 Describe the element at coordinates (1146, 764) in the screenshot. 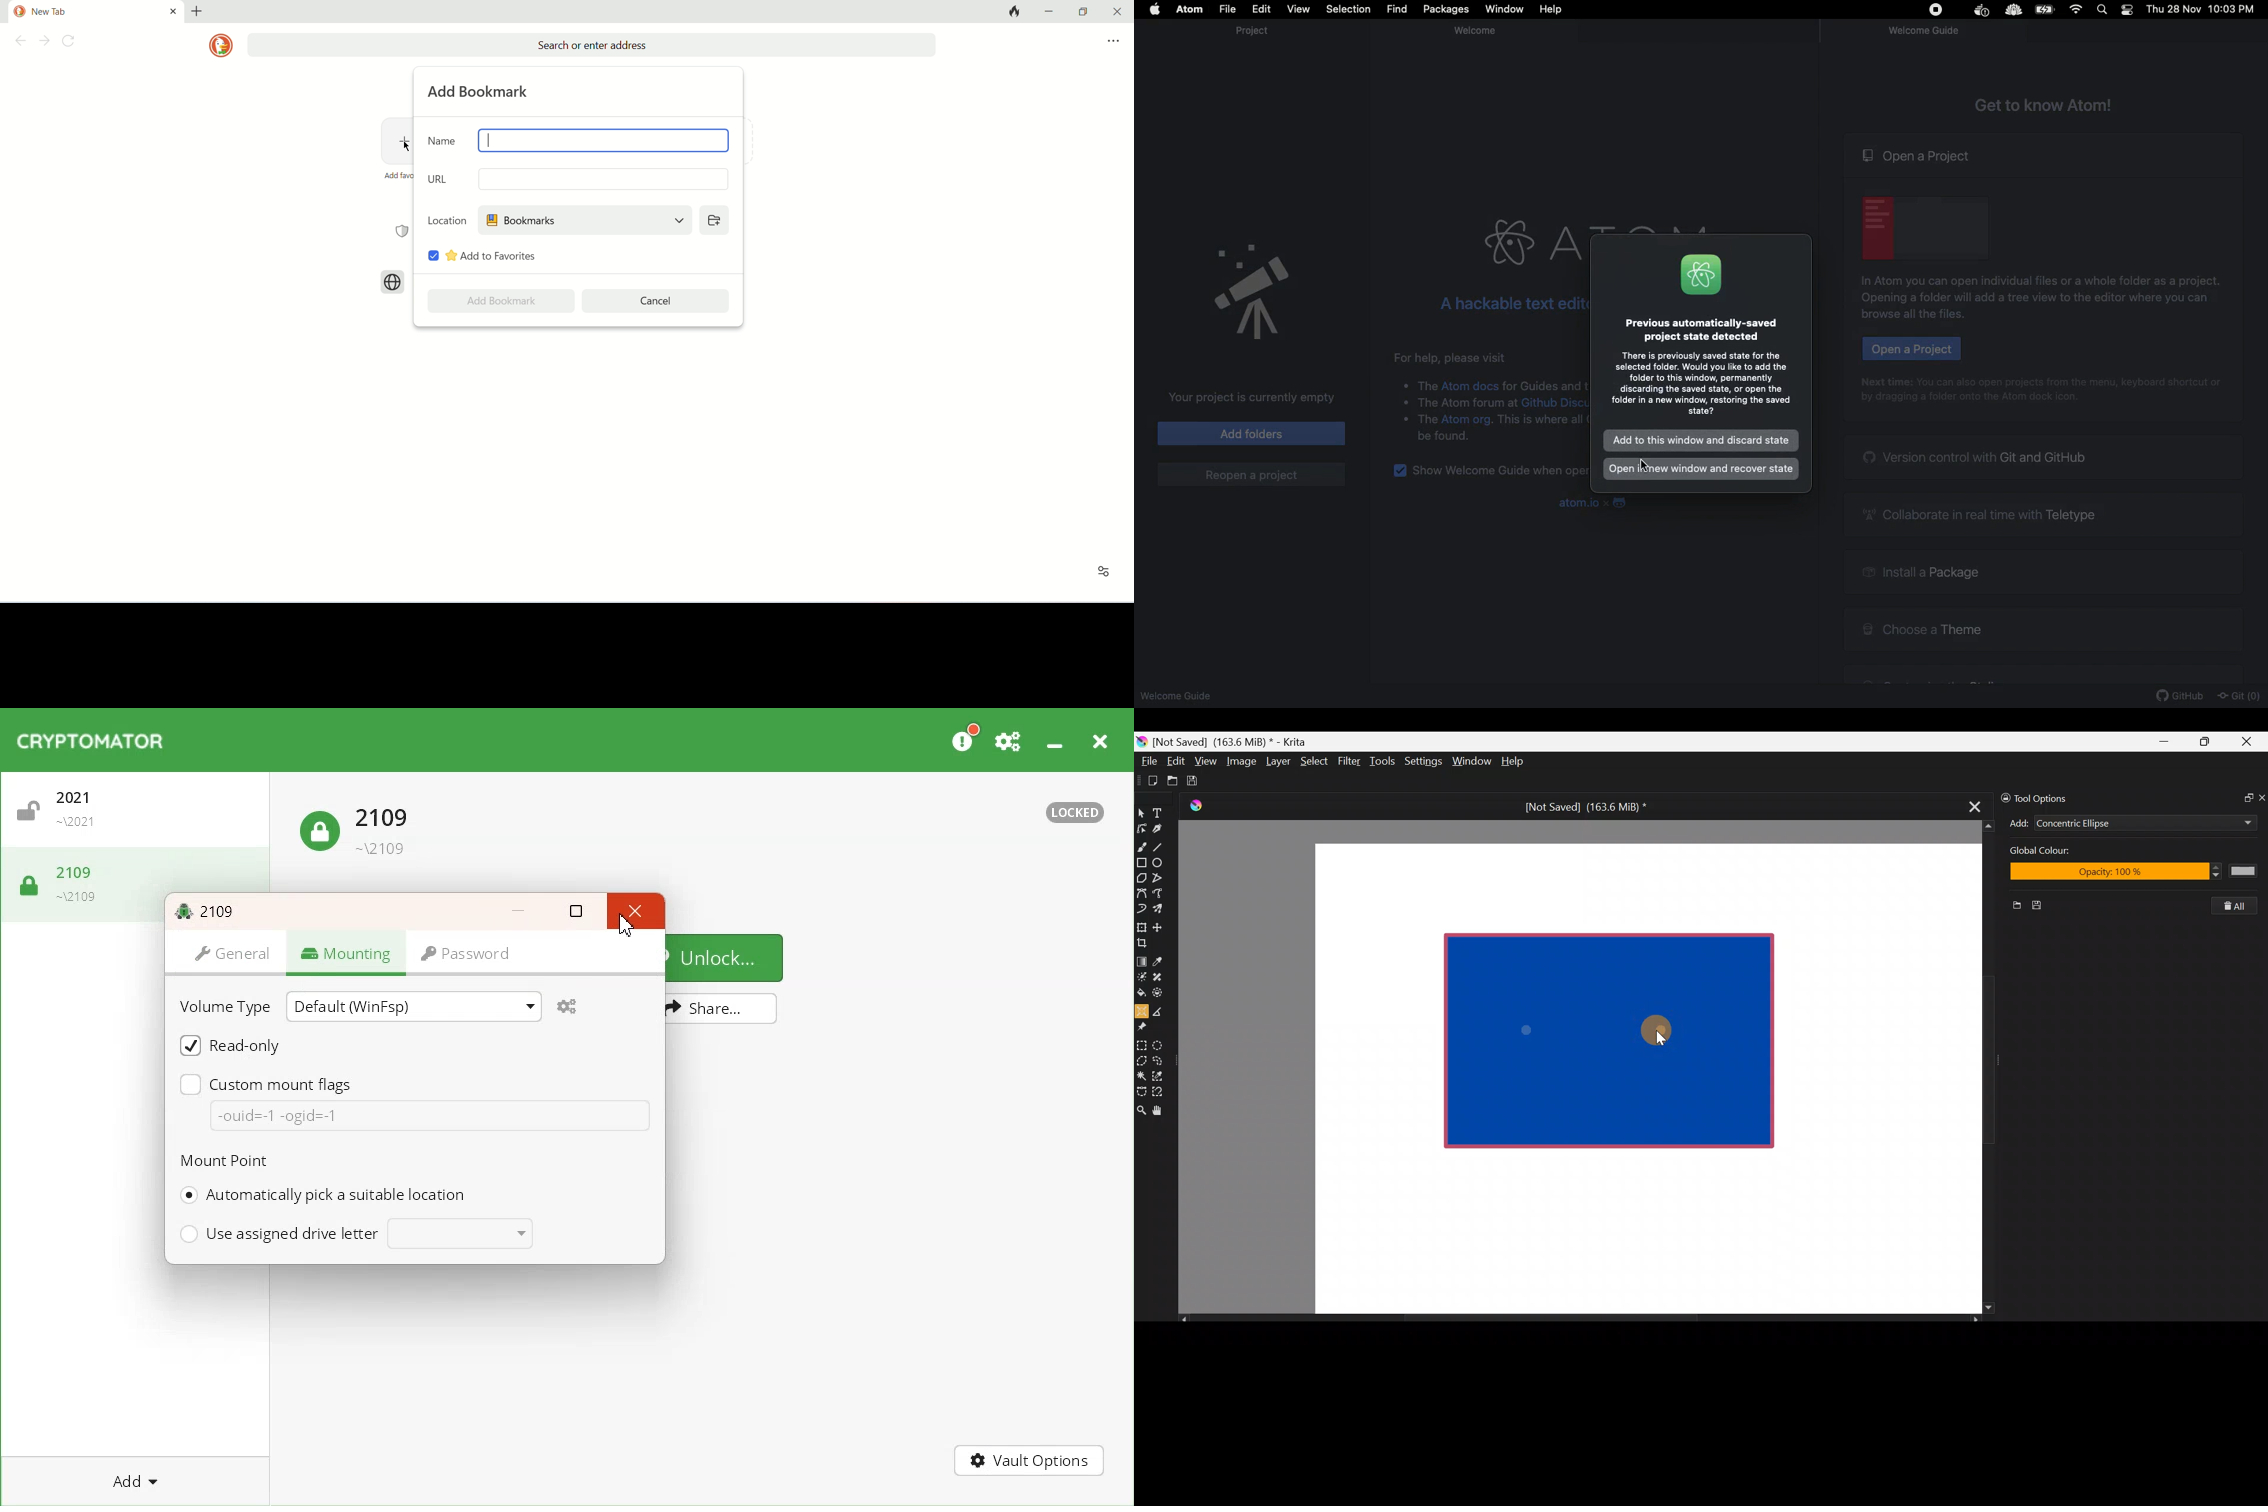

I see `File` at that location.